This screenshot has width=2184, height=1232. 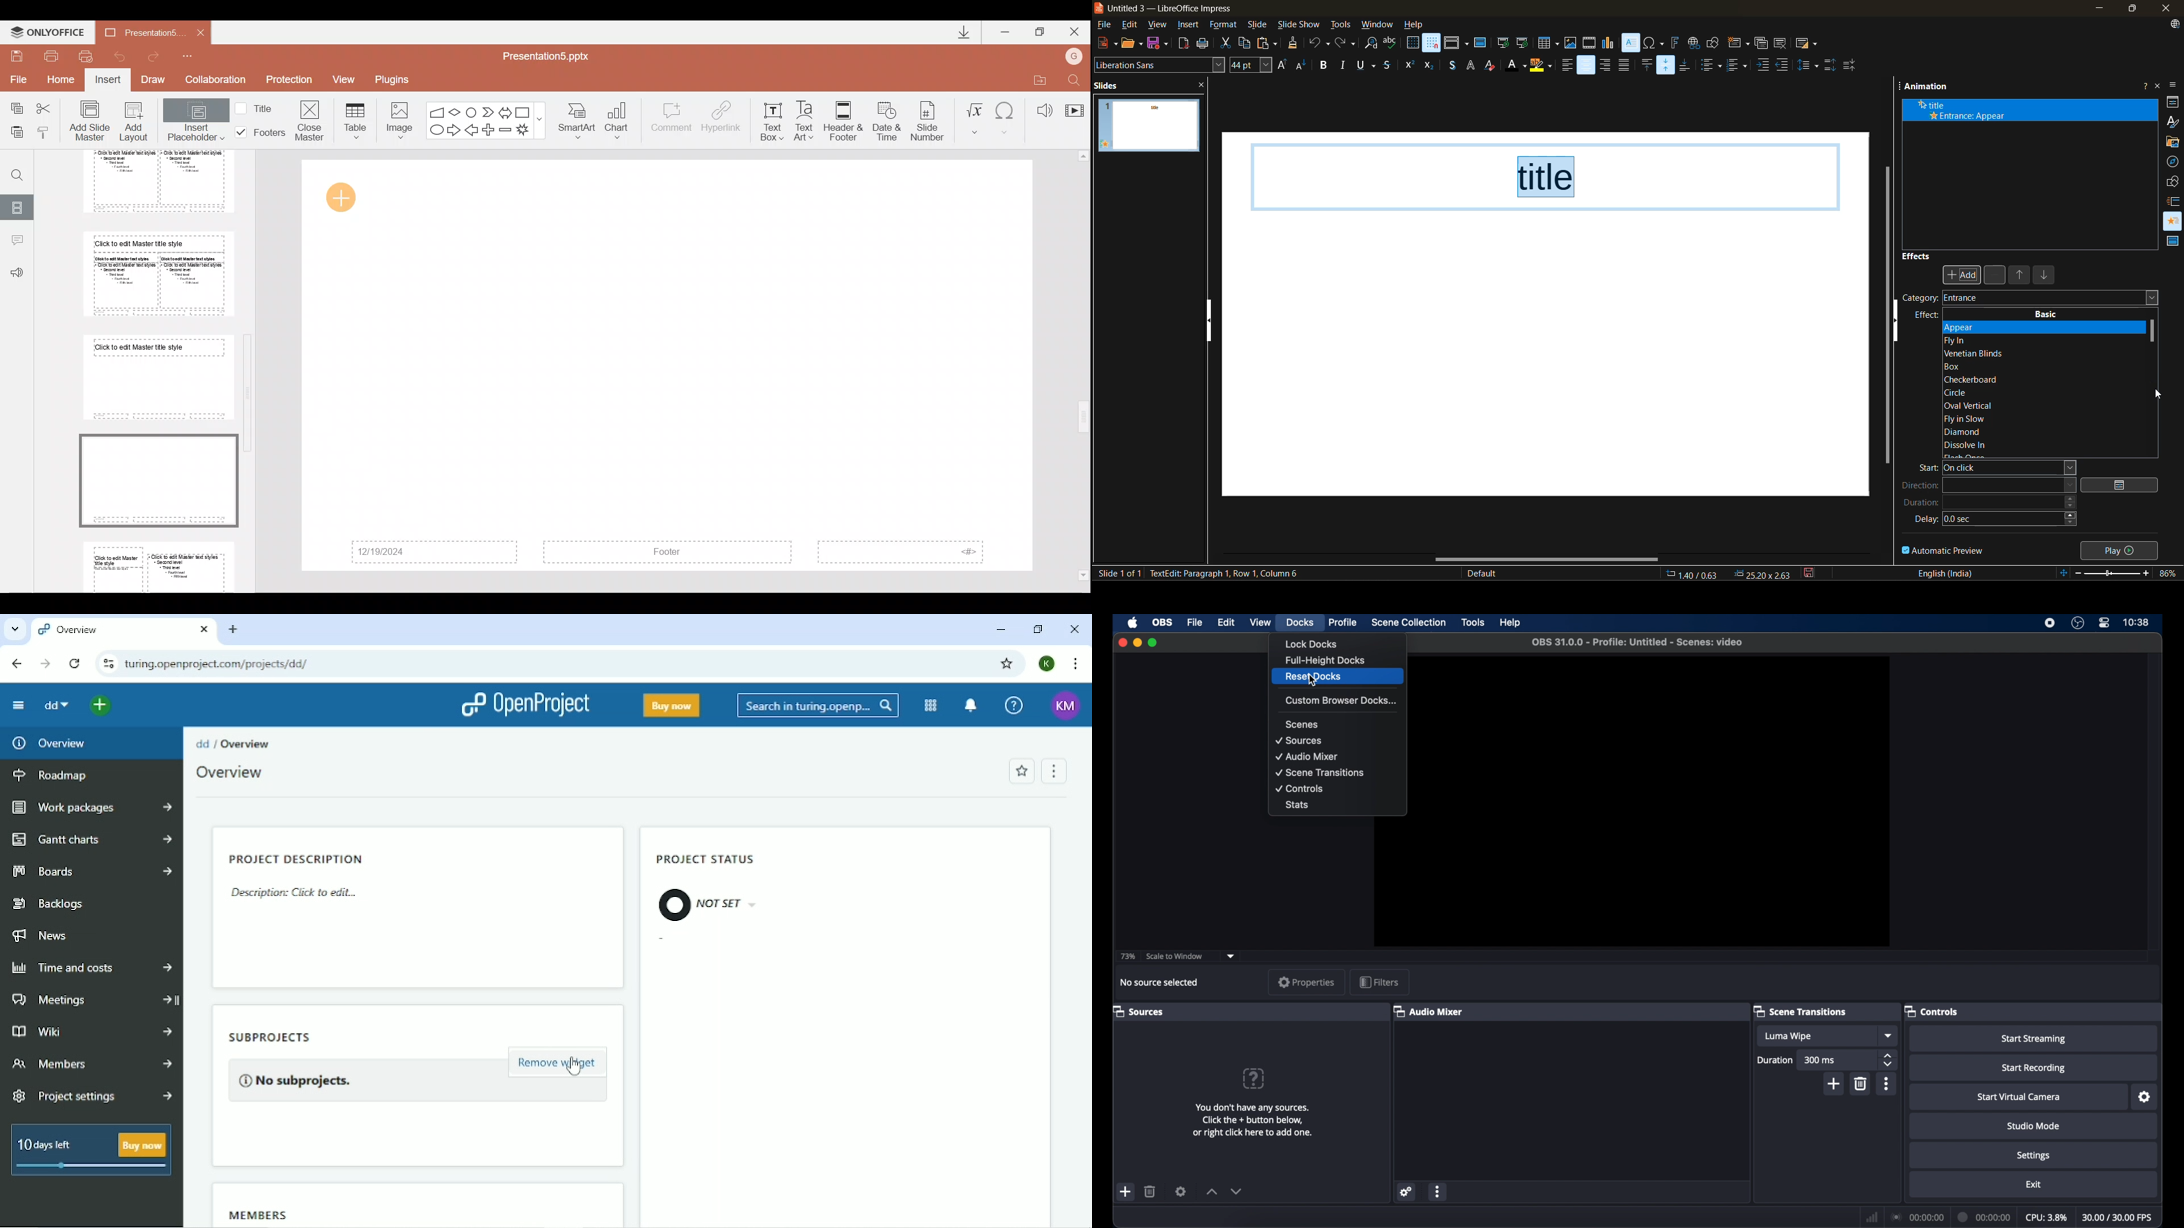 What do you see at coordinates (1521, 43) in the screenshot?
I see `start from current slide` at bounding box center [1521, 43].